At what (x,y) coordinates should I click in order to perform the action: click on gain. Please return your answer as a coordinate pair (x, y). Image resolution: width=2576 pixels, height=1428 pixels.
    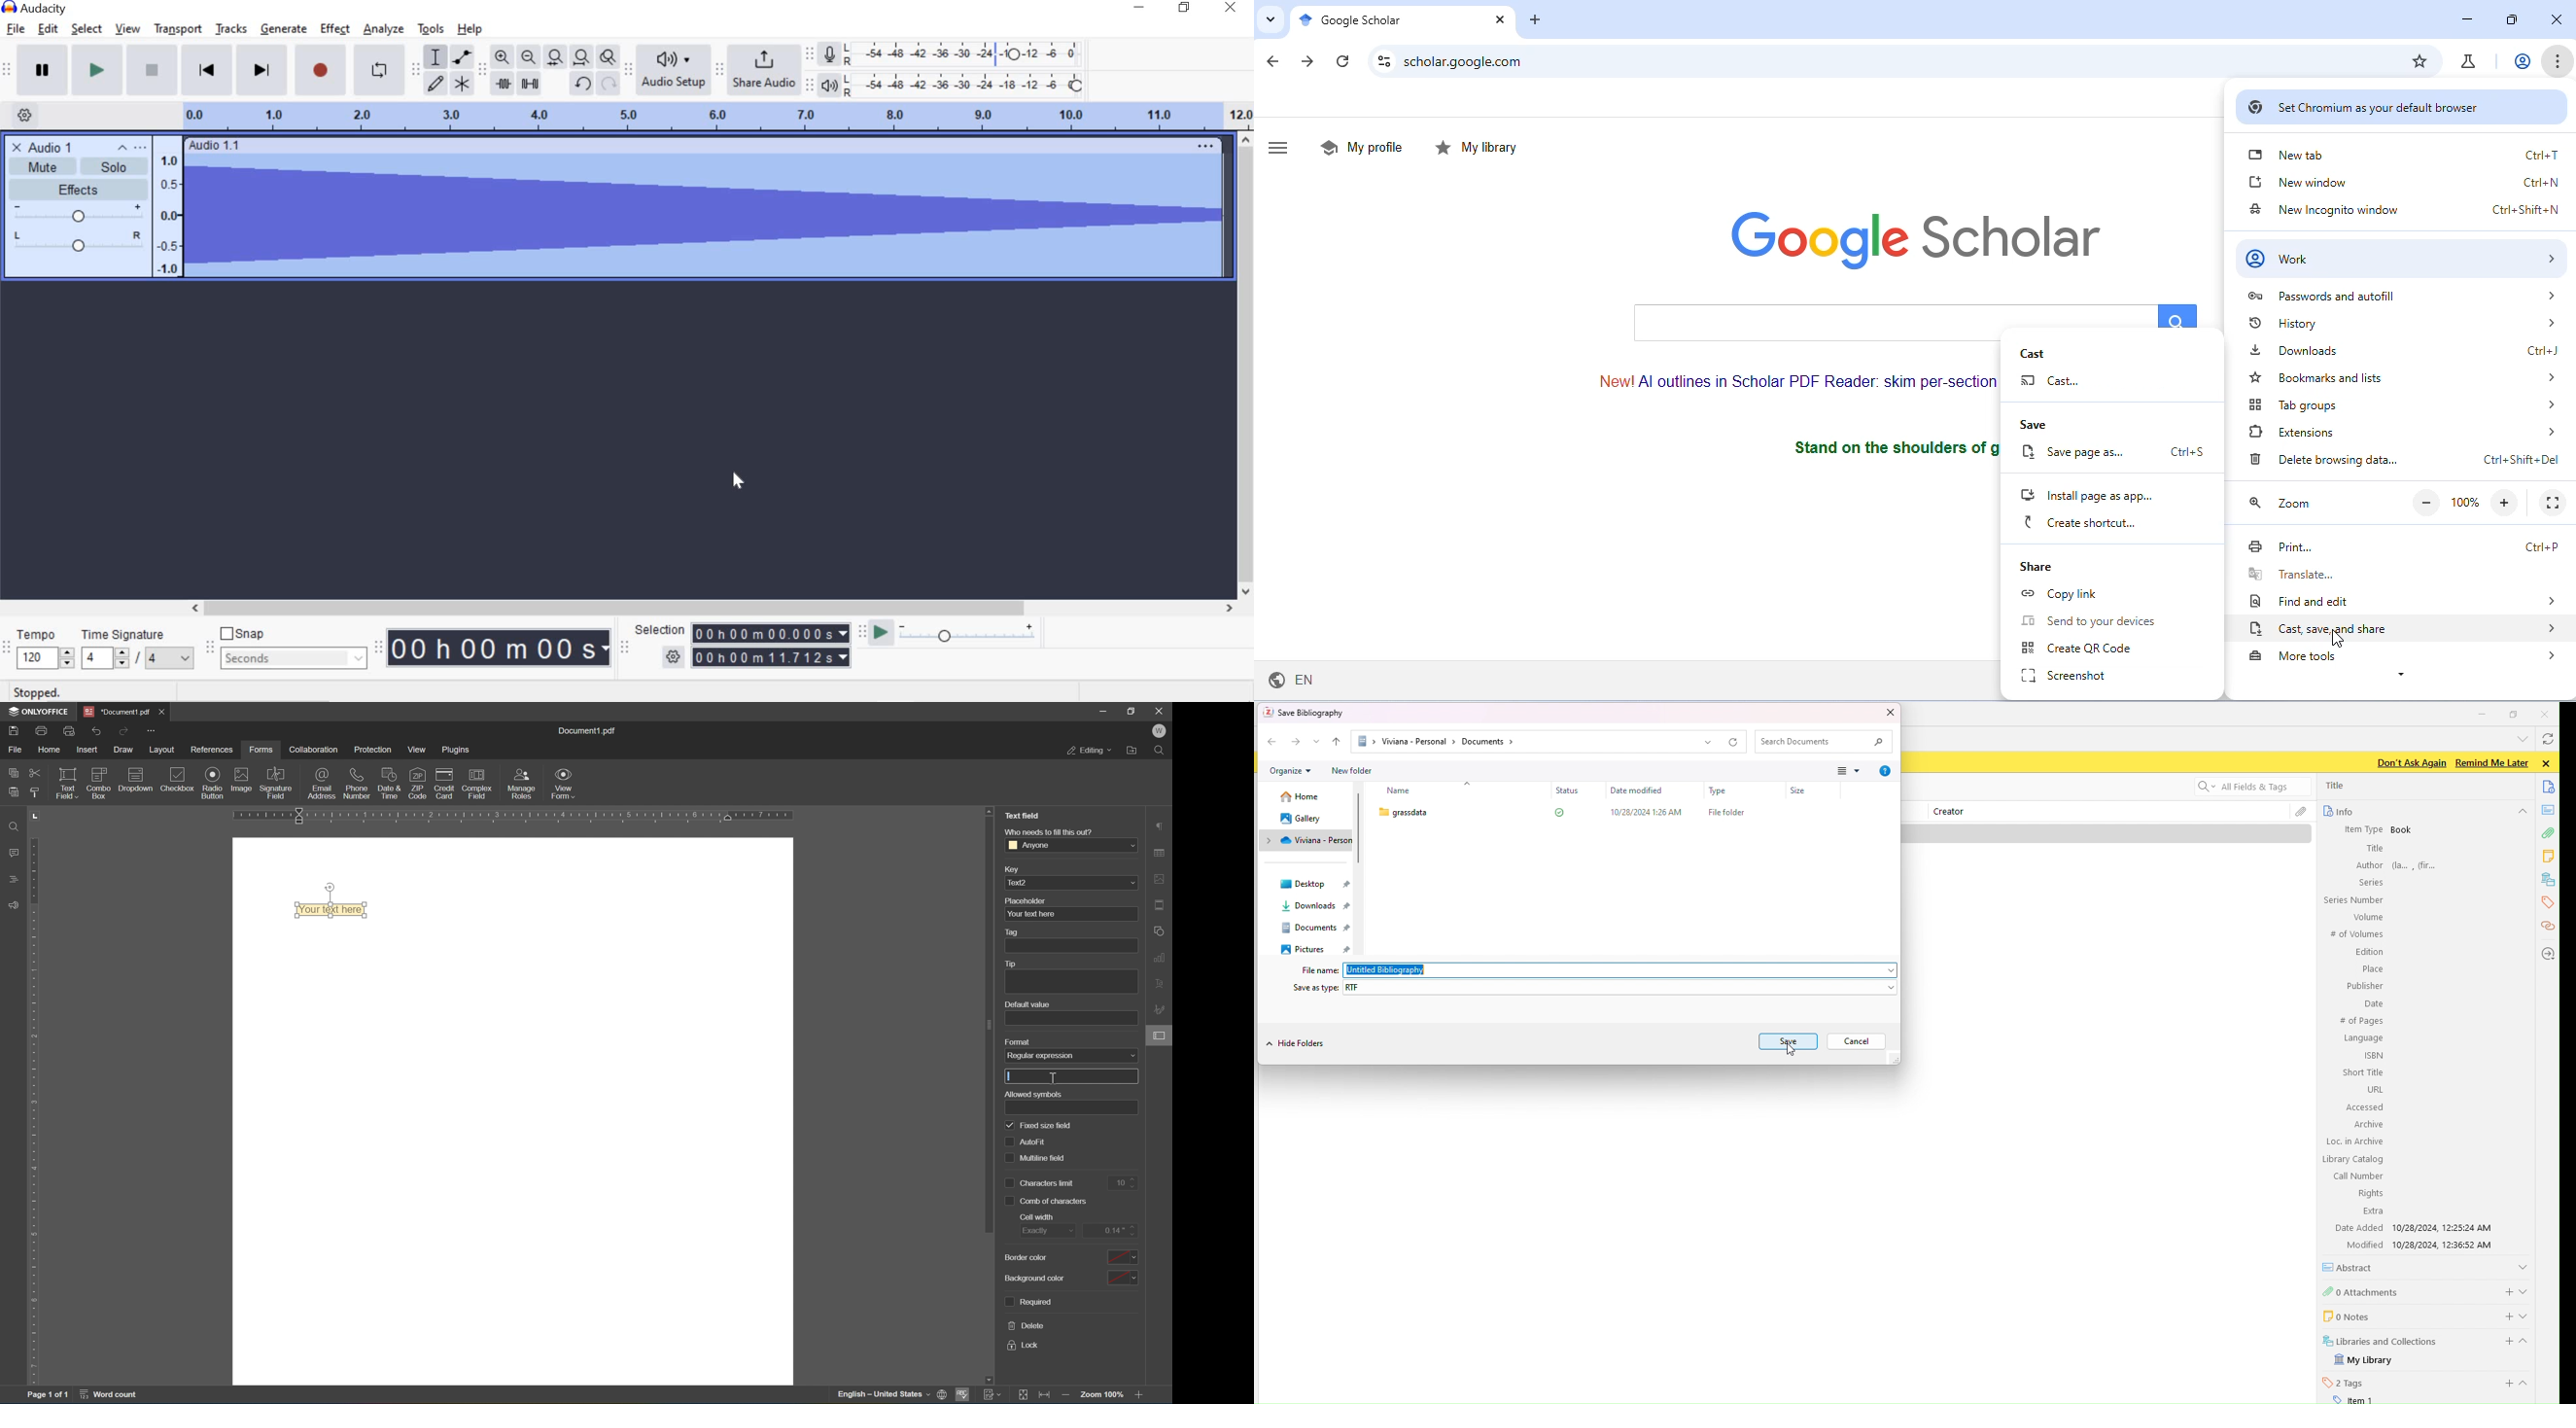
    Looking at the image, I should click on (78, 214).